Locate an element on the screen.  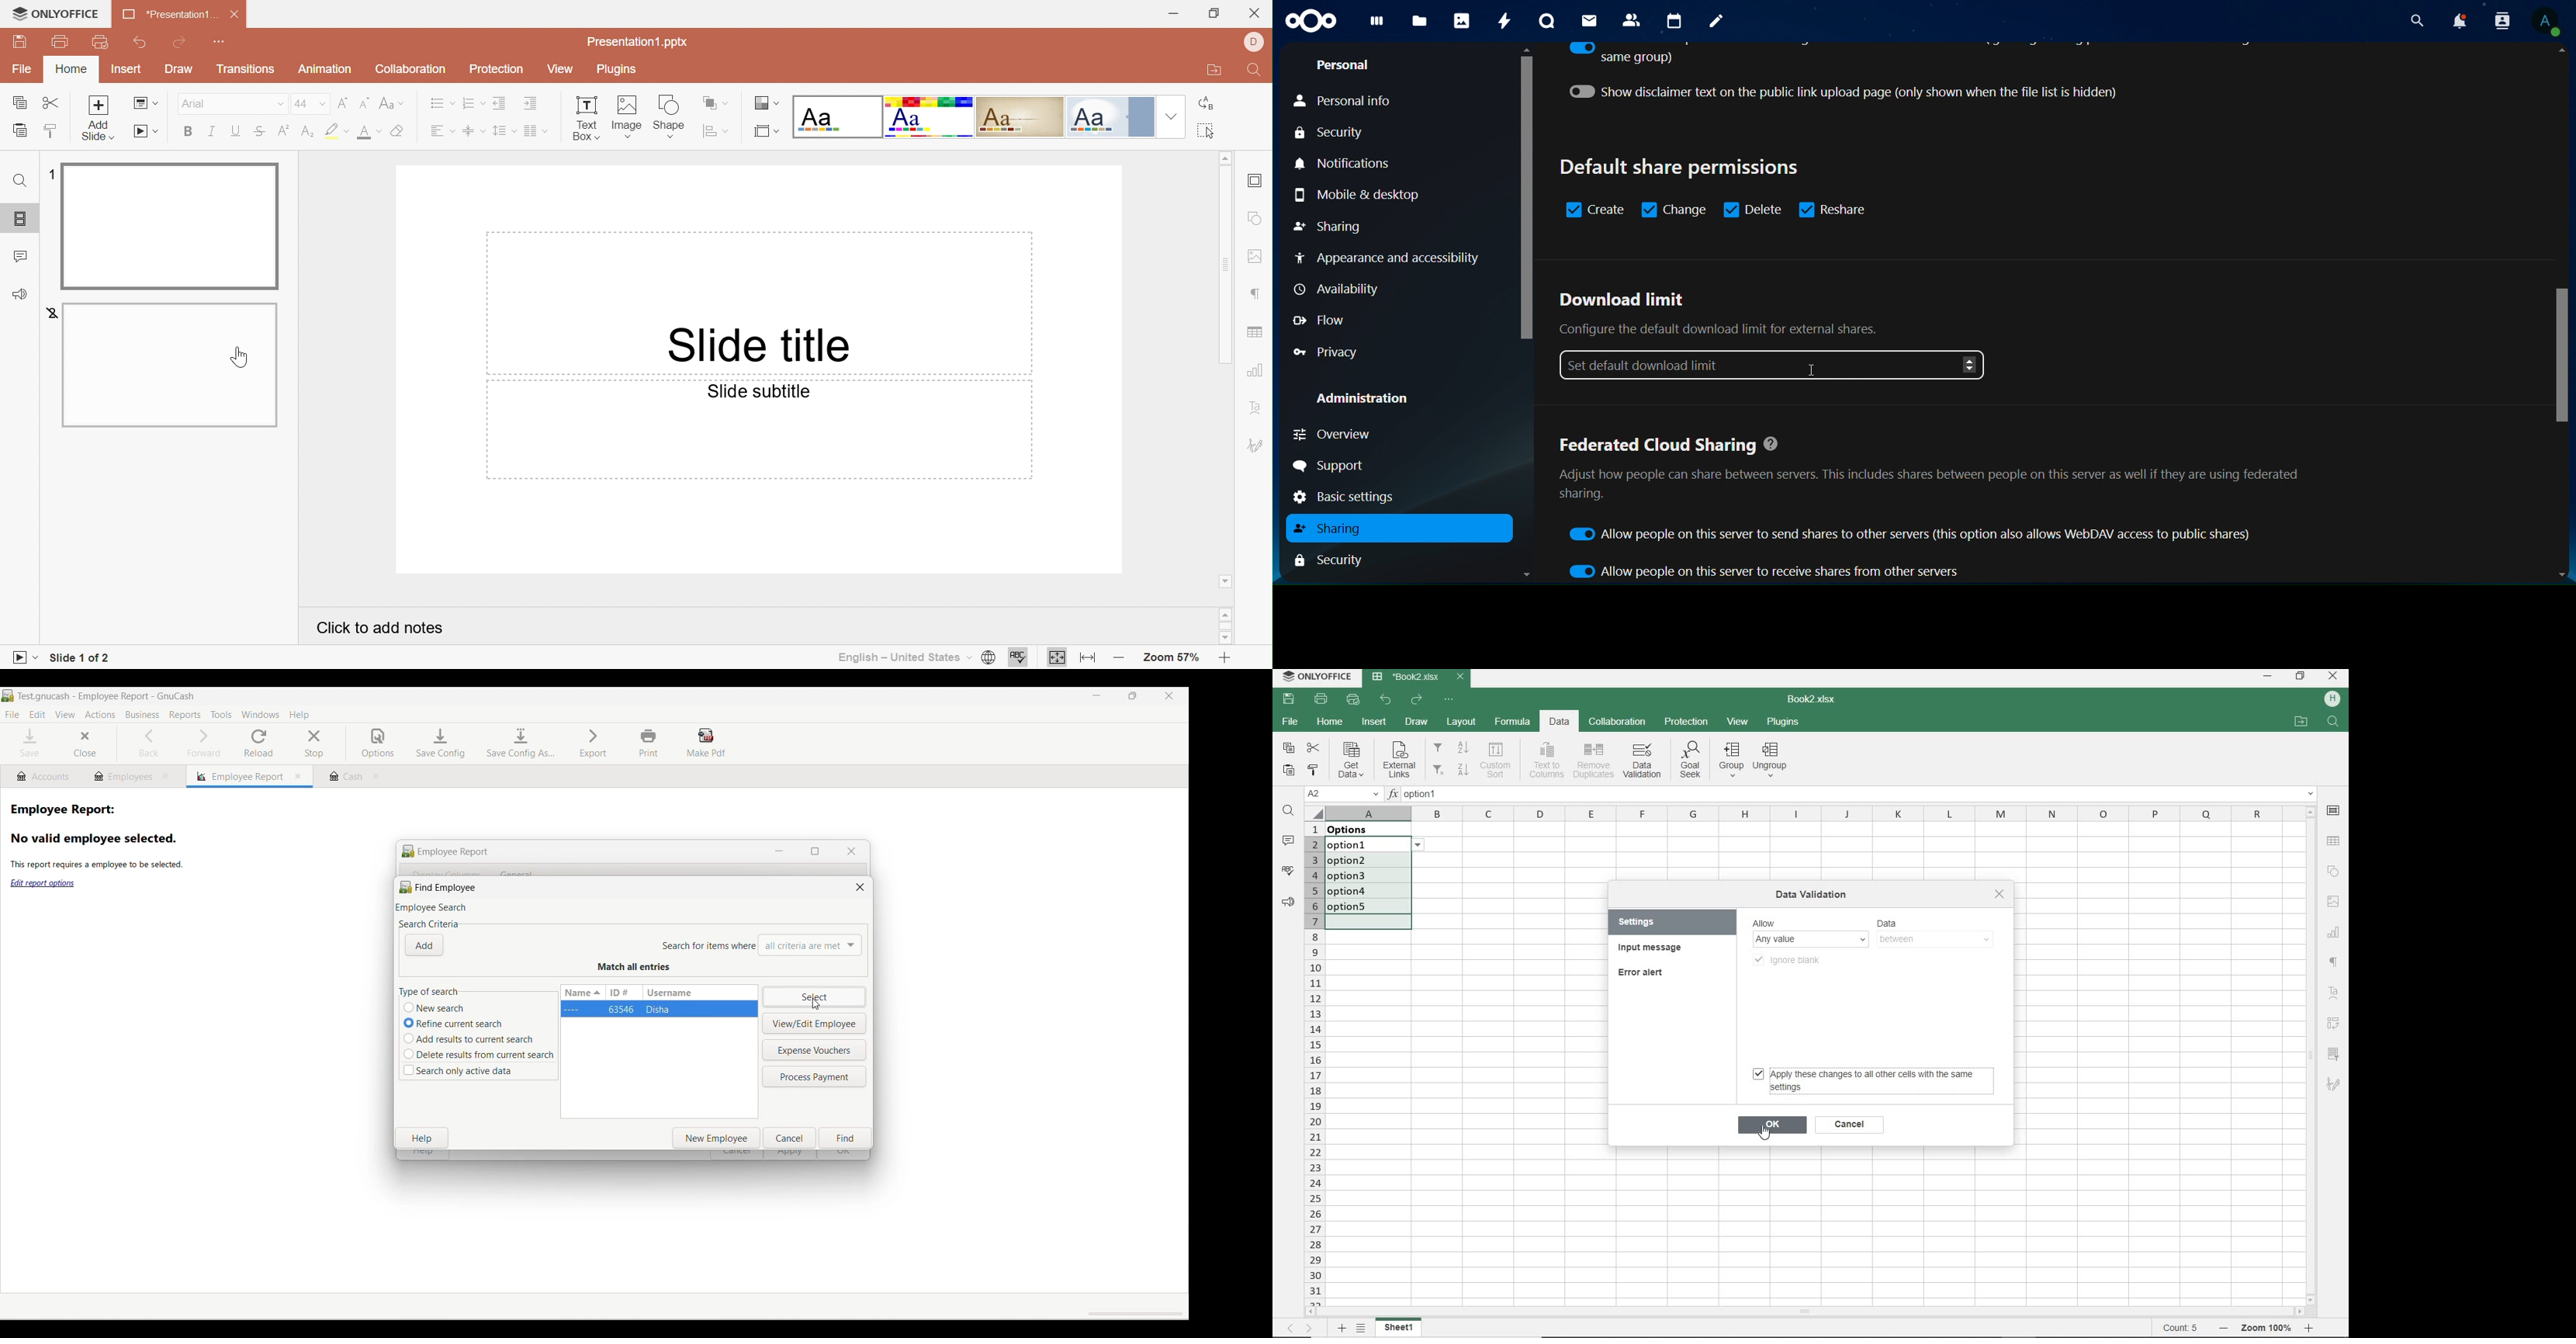
PRINT is located at coordinates (1320, 700).